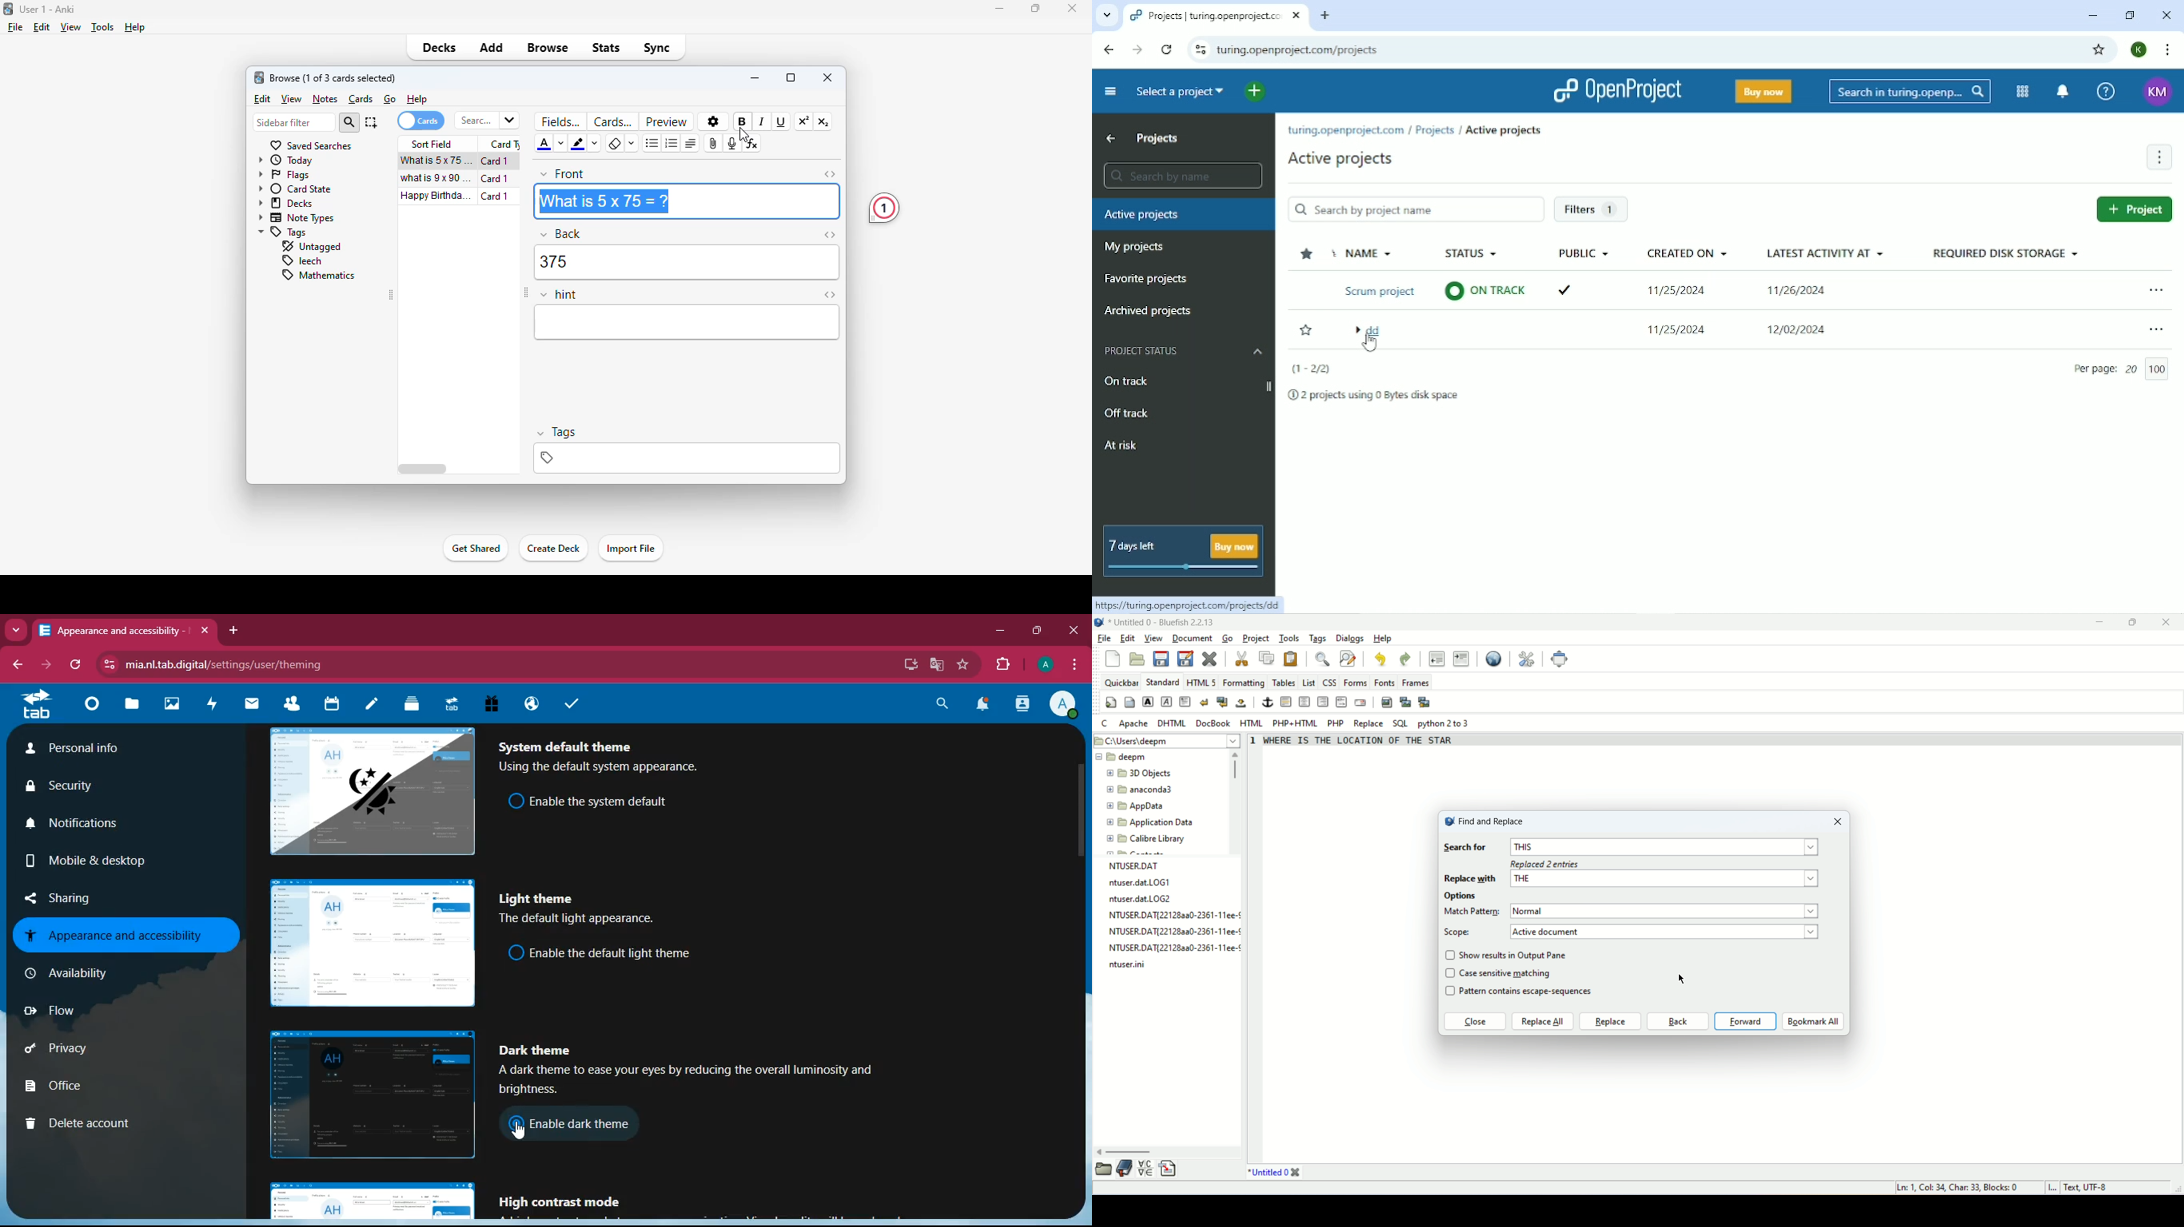  Describe the element at coordinates (516, 1128) in the screenshot. I see `on` at that location.